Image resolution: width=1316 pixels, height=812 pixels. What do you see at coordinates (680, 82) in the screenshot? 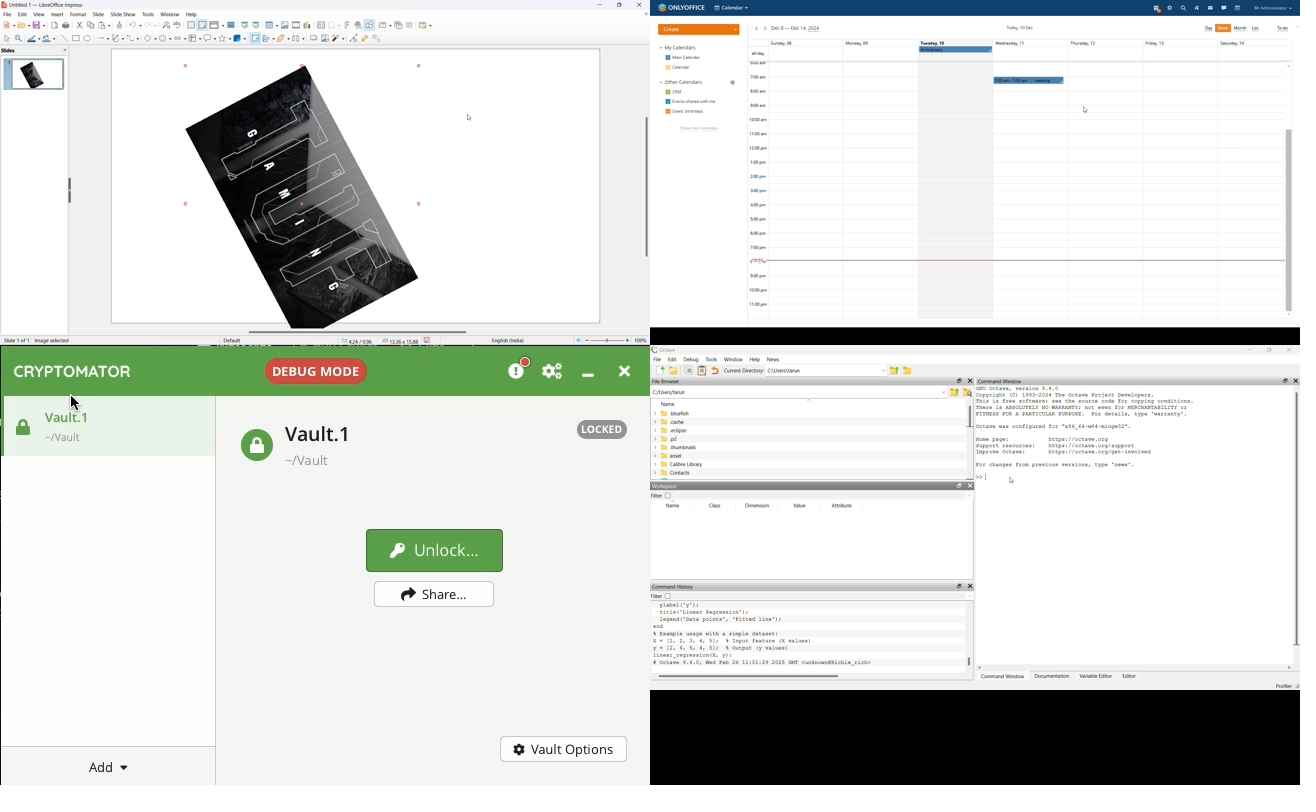
I see `other calendars` at bounding box center [680, 82].